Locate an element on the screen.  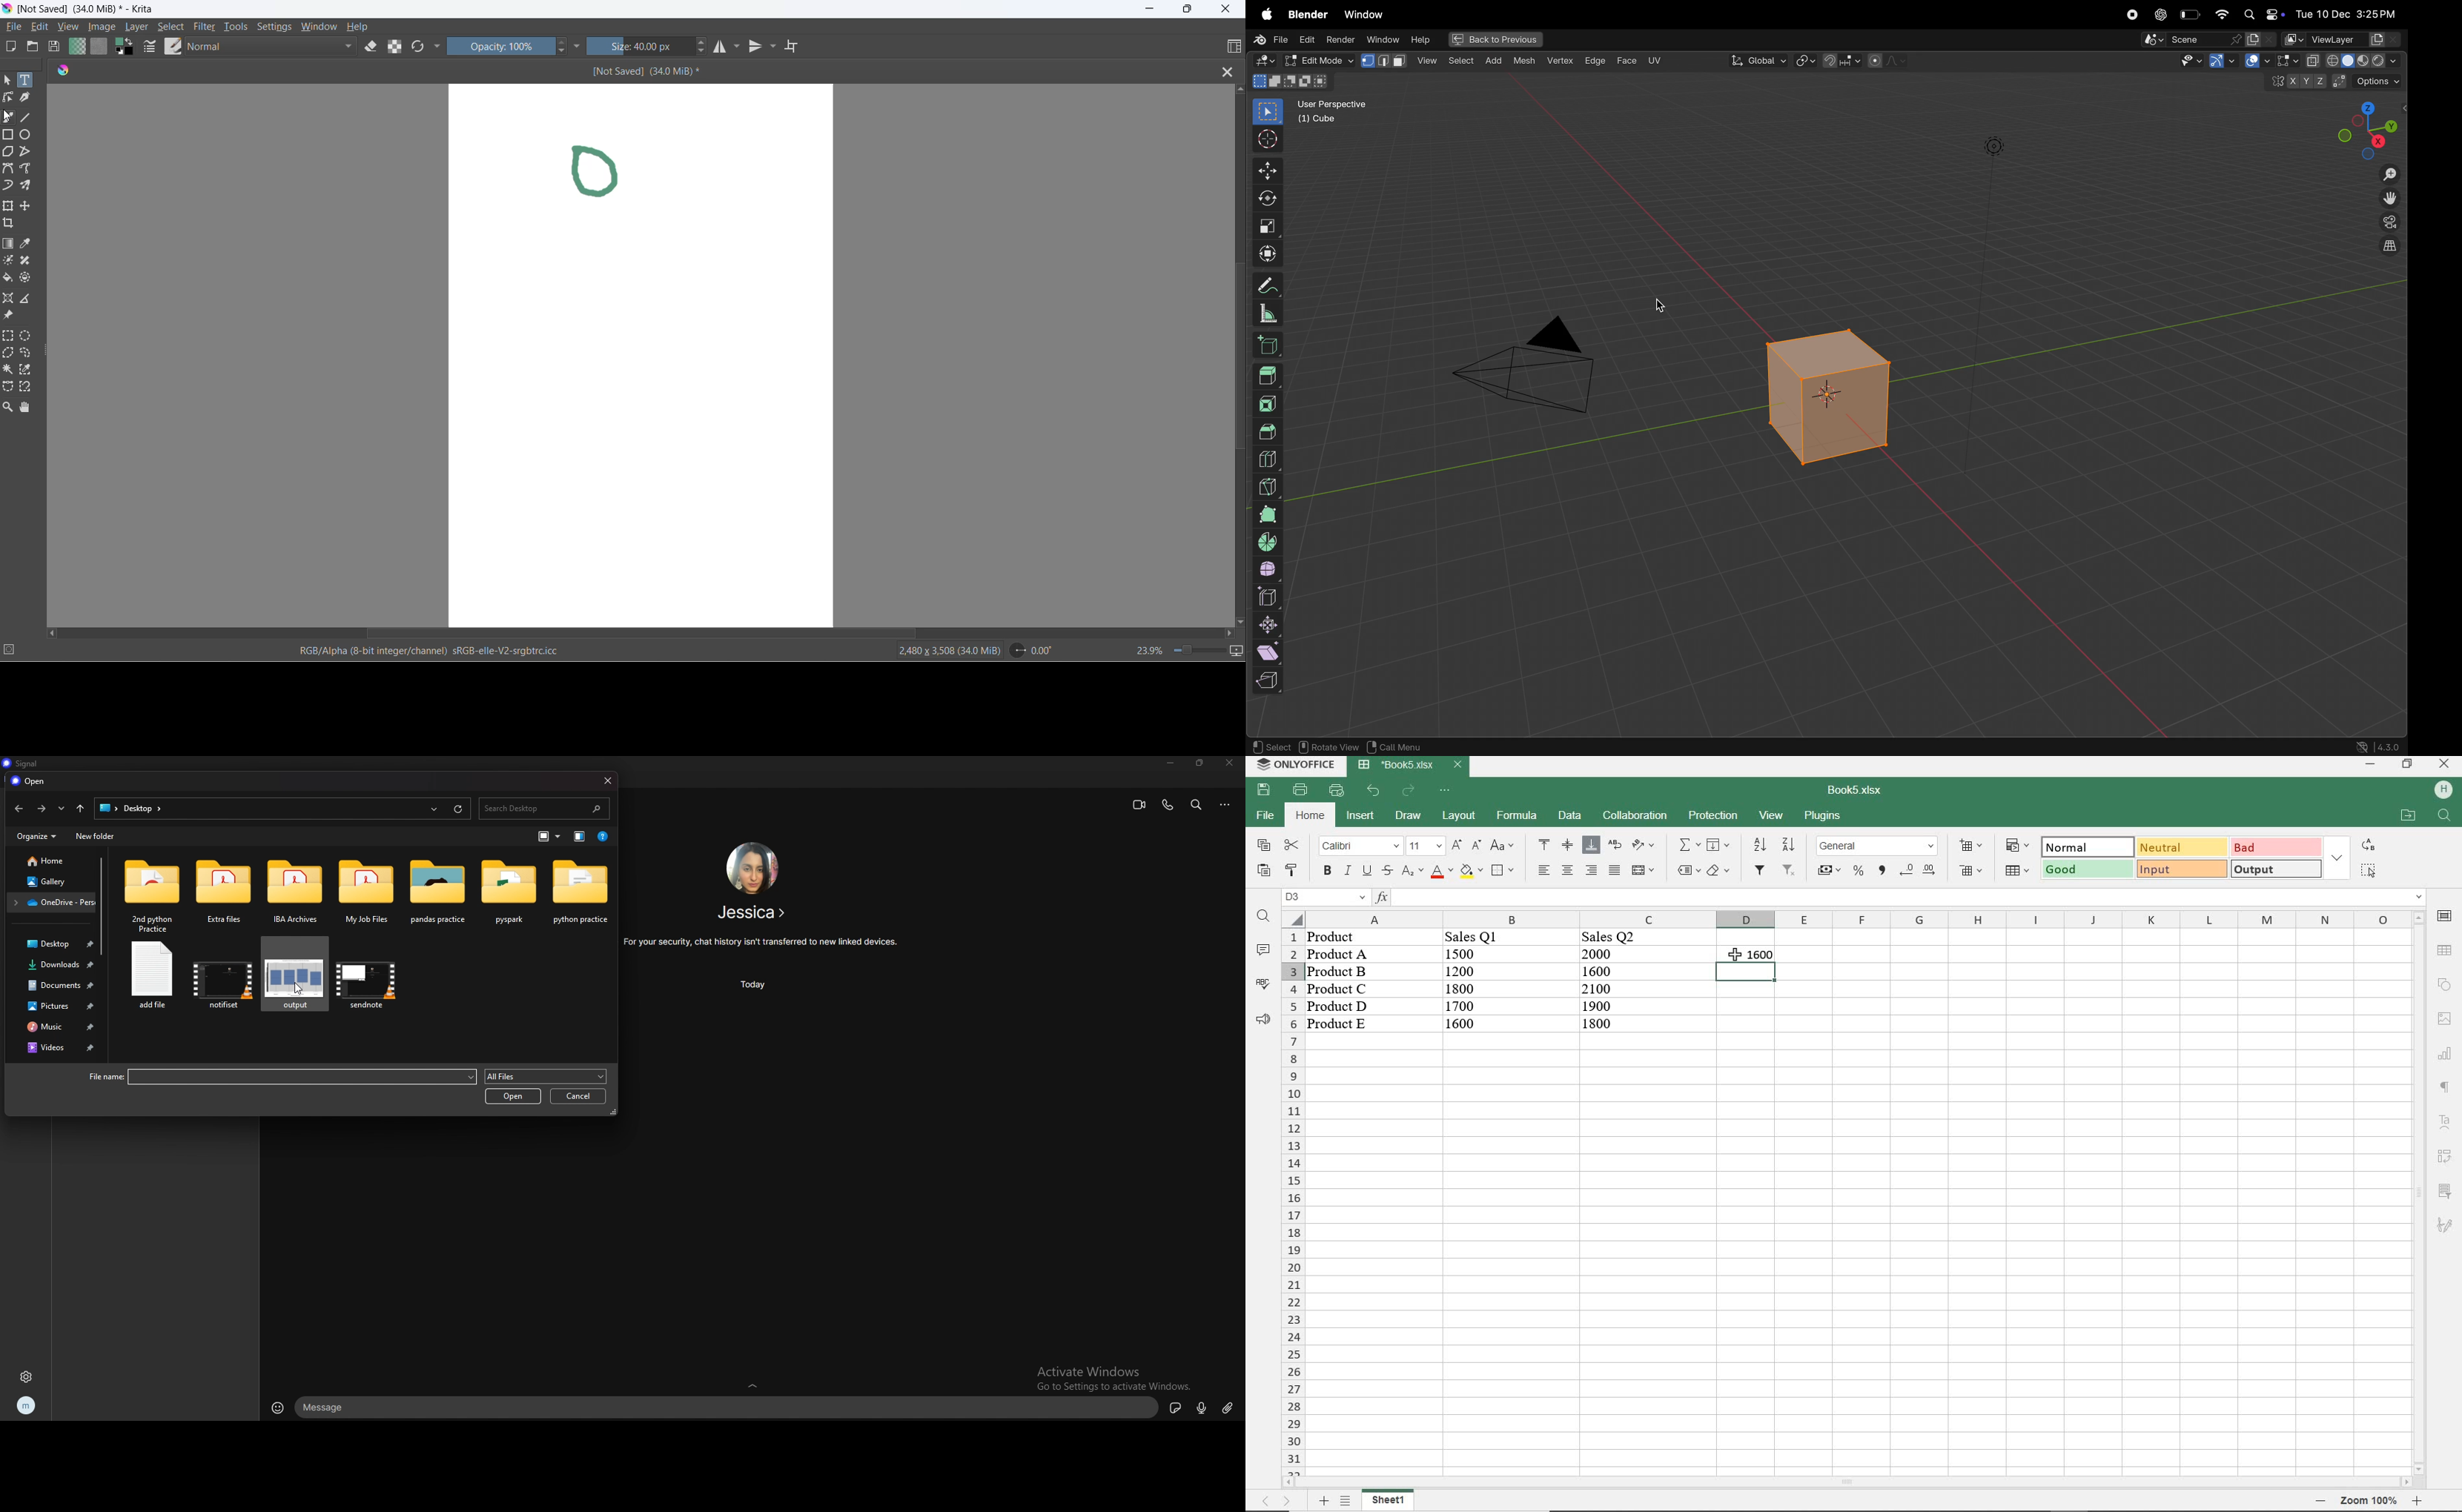
normal is located at coordinates (2083, 847).